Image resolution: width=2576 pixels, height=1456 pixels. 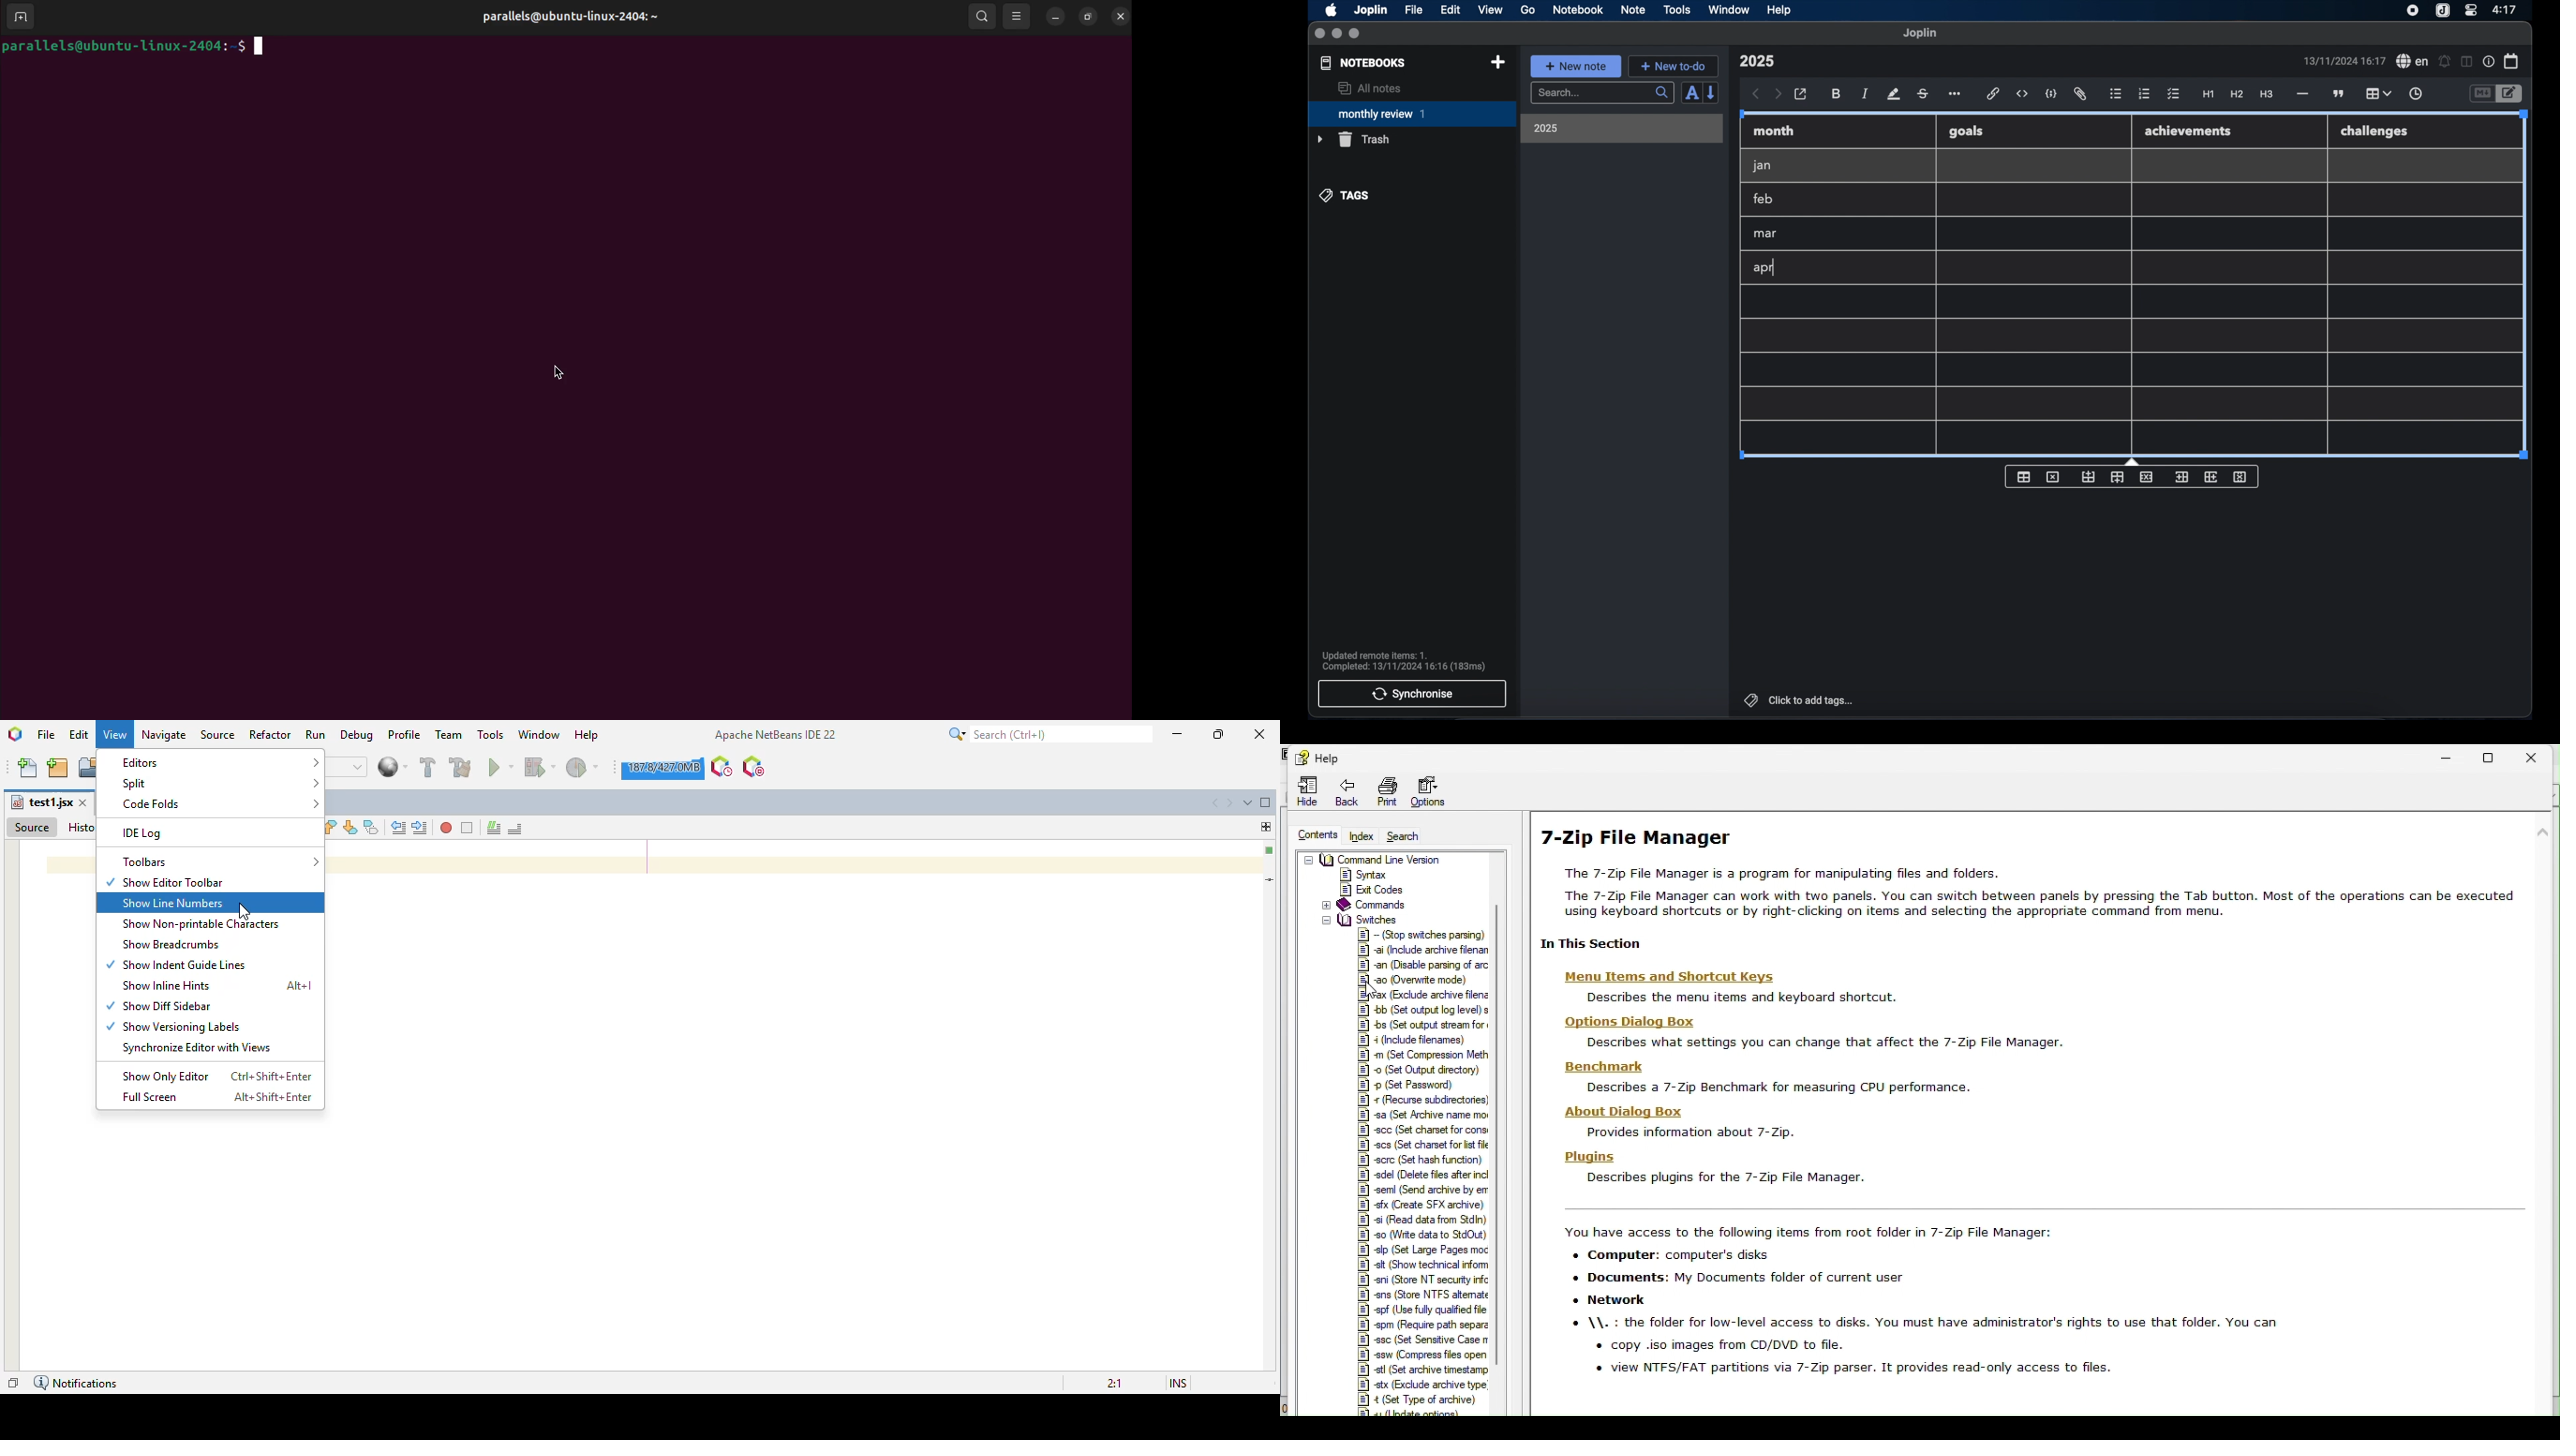 What do you see at coordinates (1743, 997) in the screenshot?
I see `describes the menu items and keyboard shortcut.` at bounding box center [1743, 997].